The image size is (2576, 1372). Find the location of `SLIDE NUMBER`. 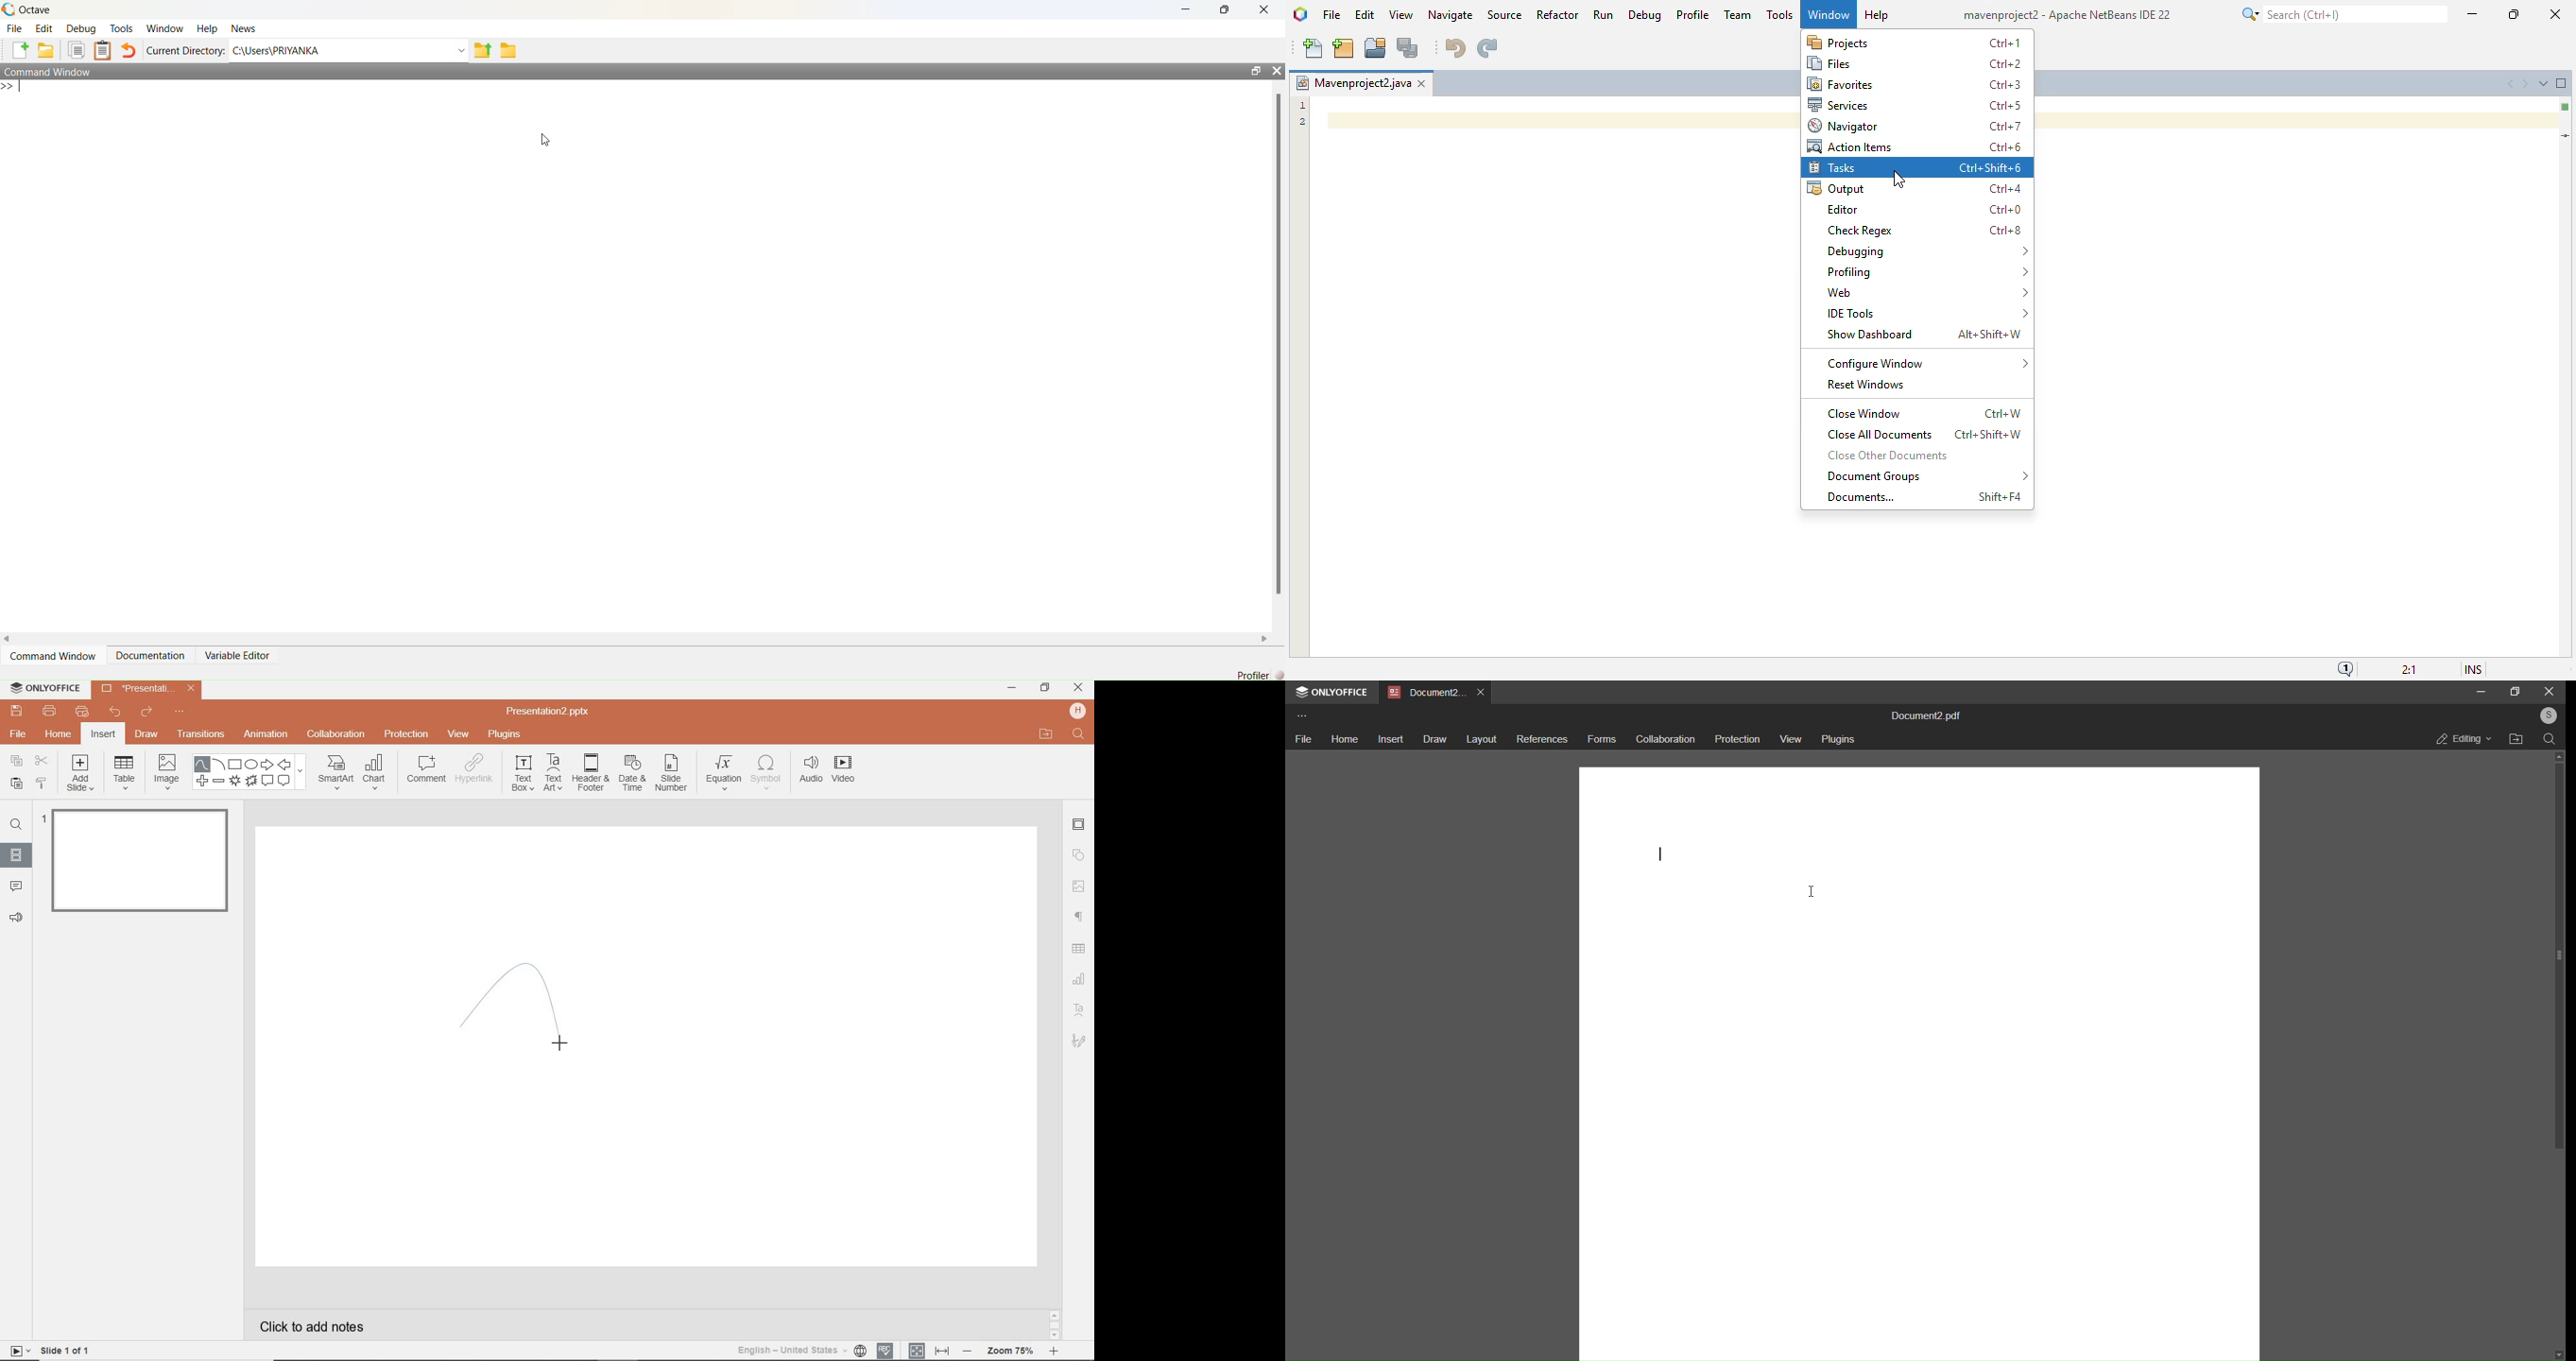

SLIDE NUMBER is located at coordinates (672, 776).